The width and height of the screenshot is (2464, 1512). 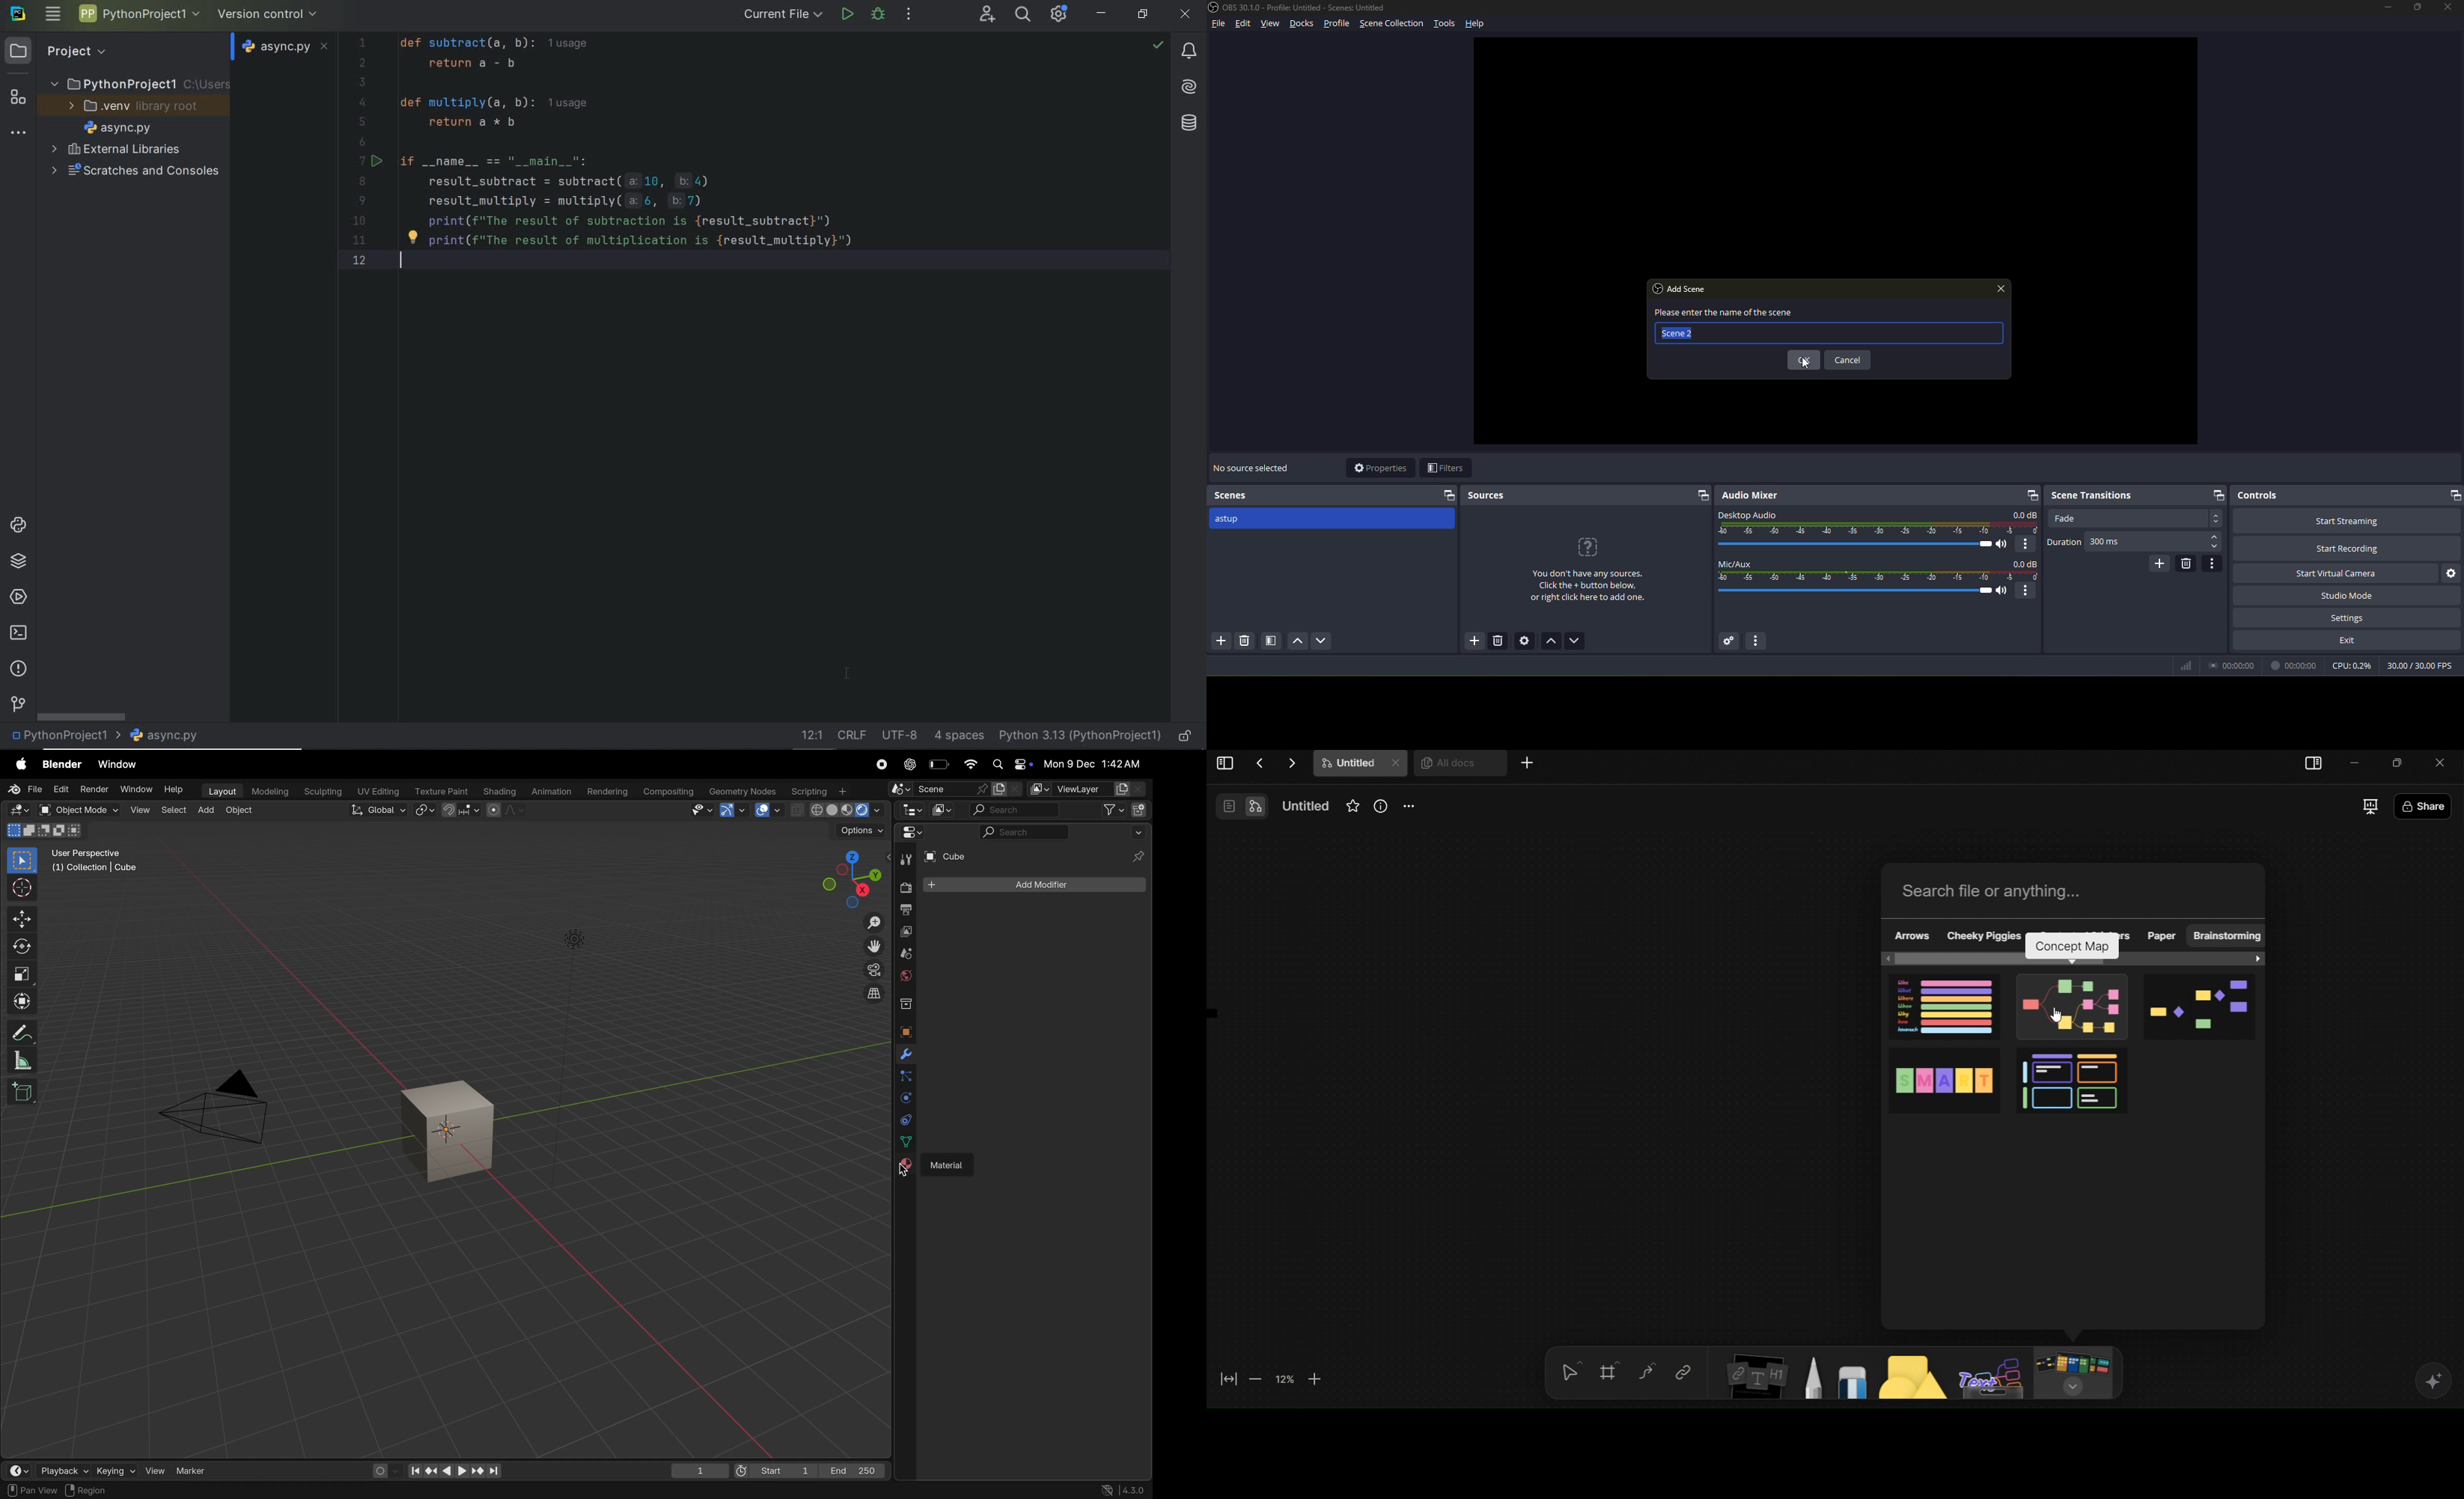 I want to click on mute, so click(x=2002, y=545).